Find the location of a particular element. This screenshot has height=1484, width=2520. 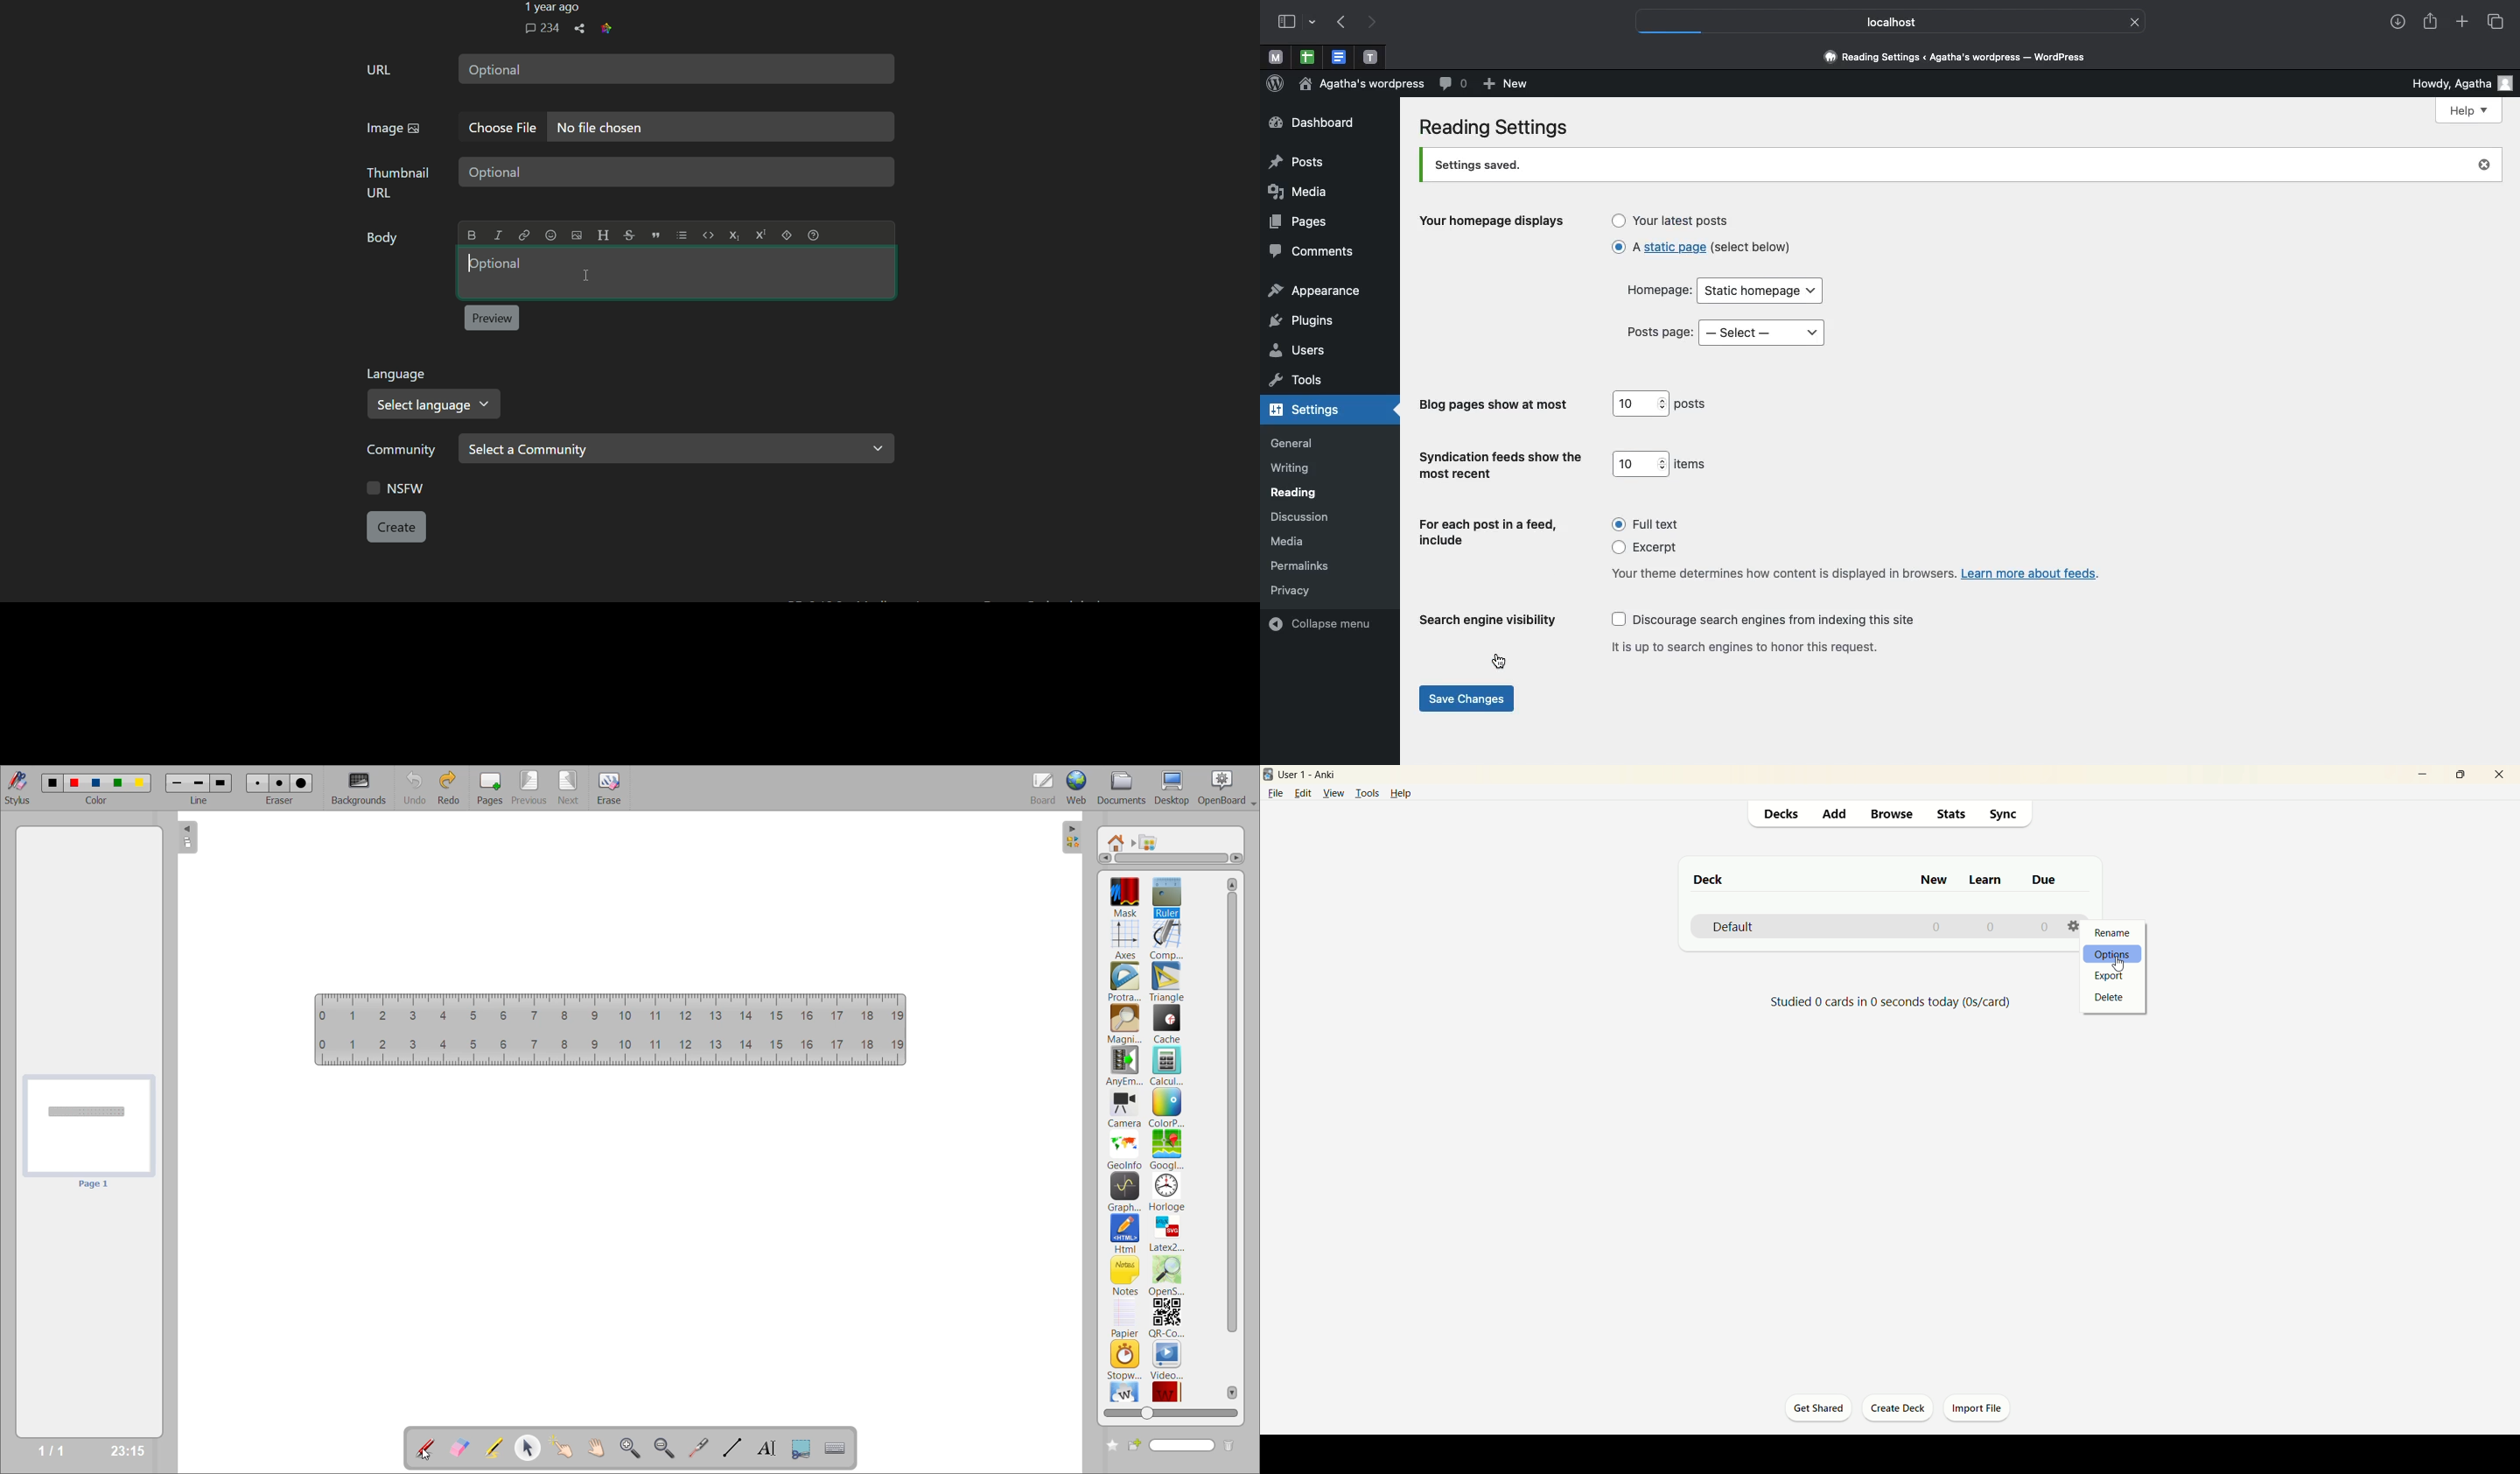

maximize is located at coordinates (2455, 774).